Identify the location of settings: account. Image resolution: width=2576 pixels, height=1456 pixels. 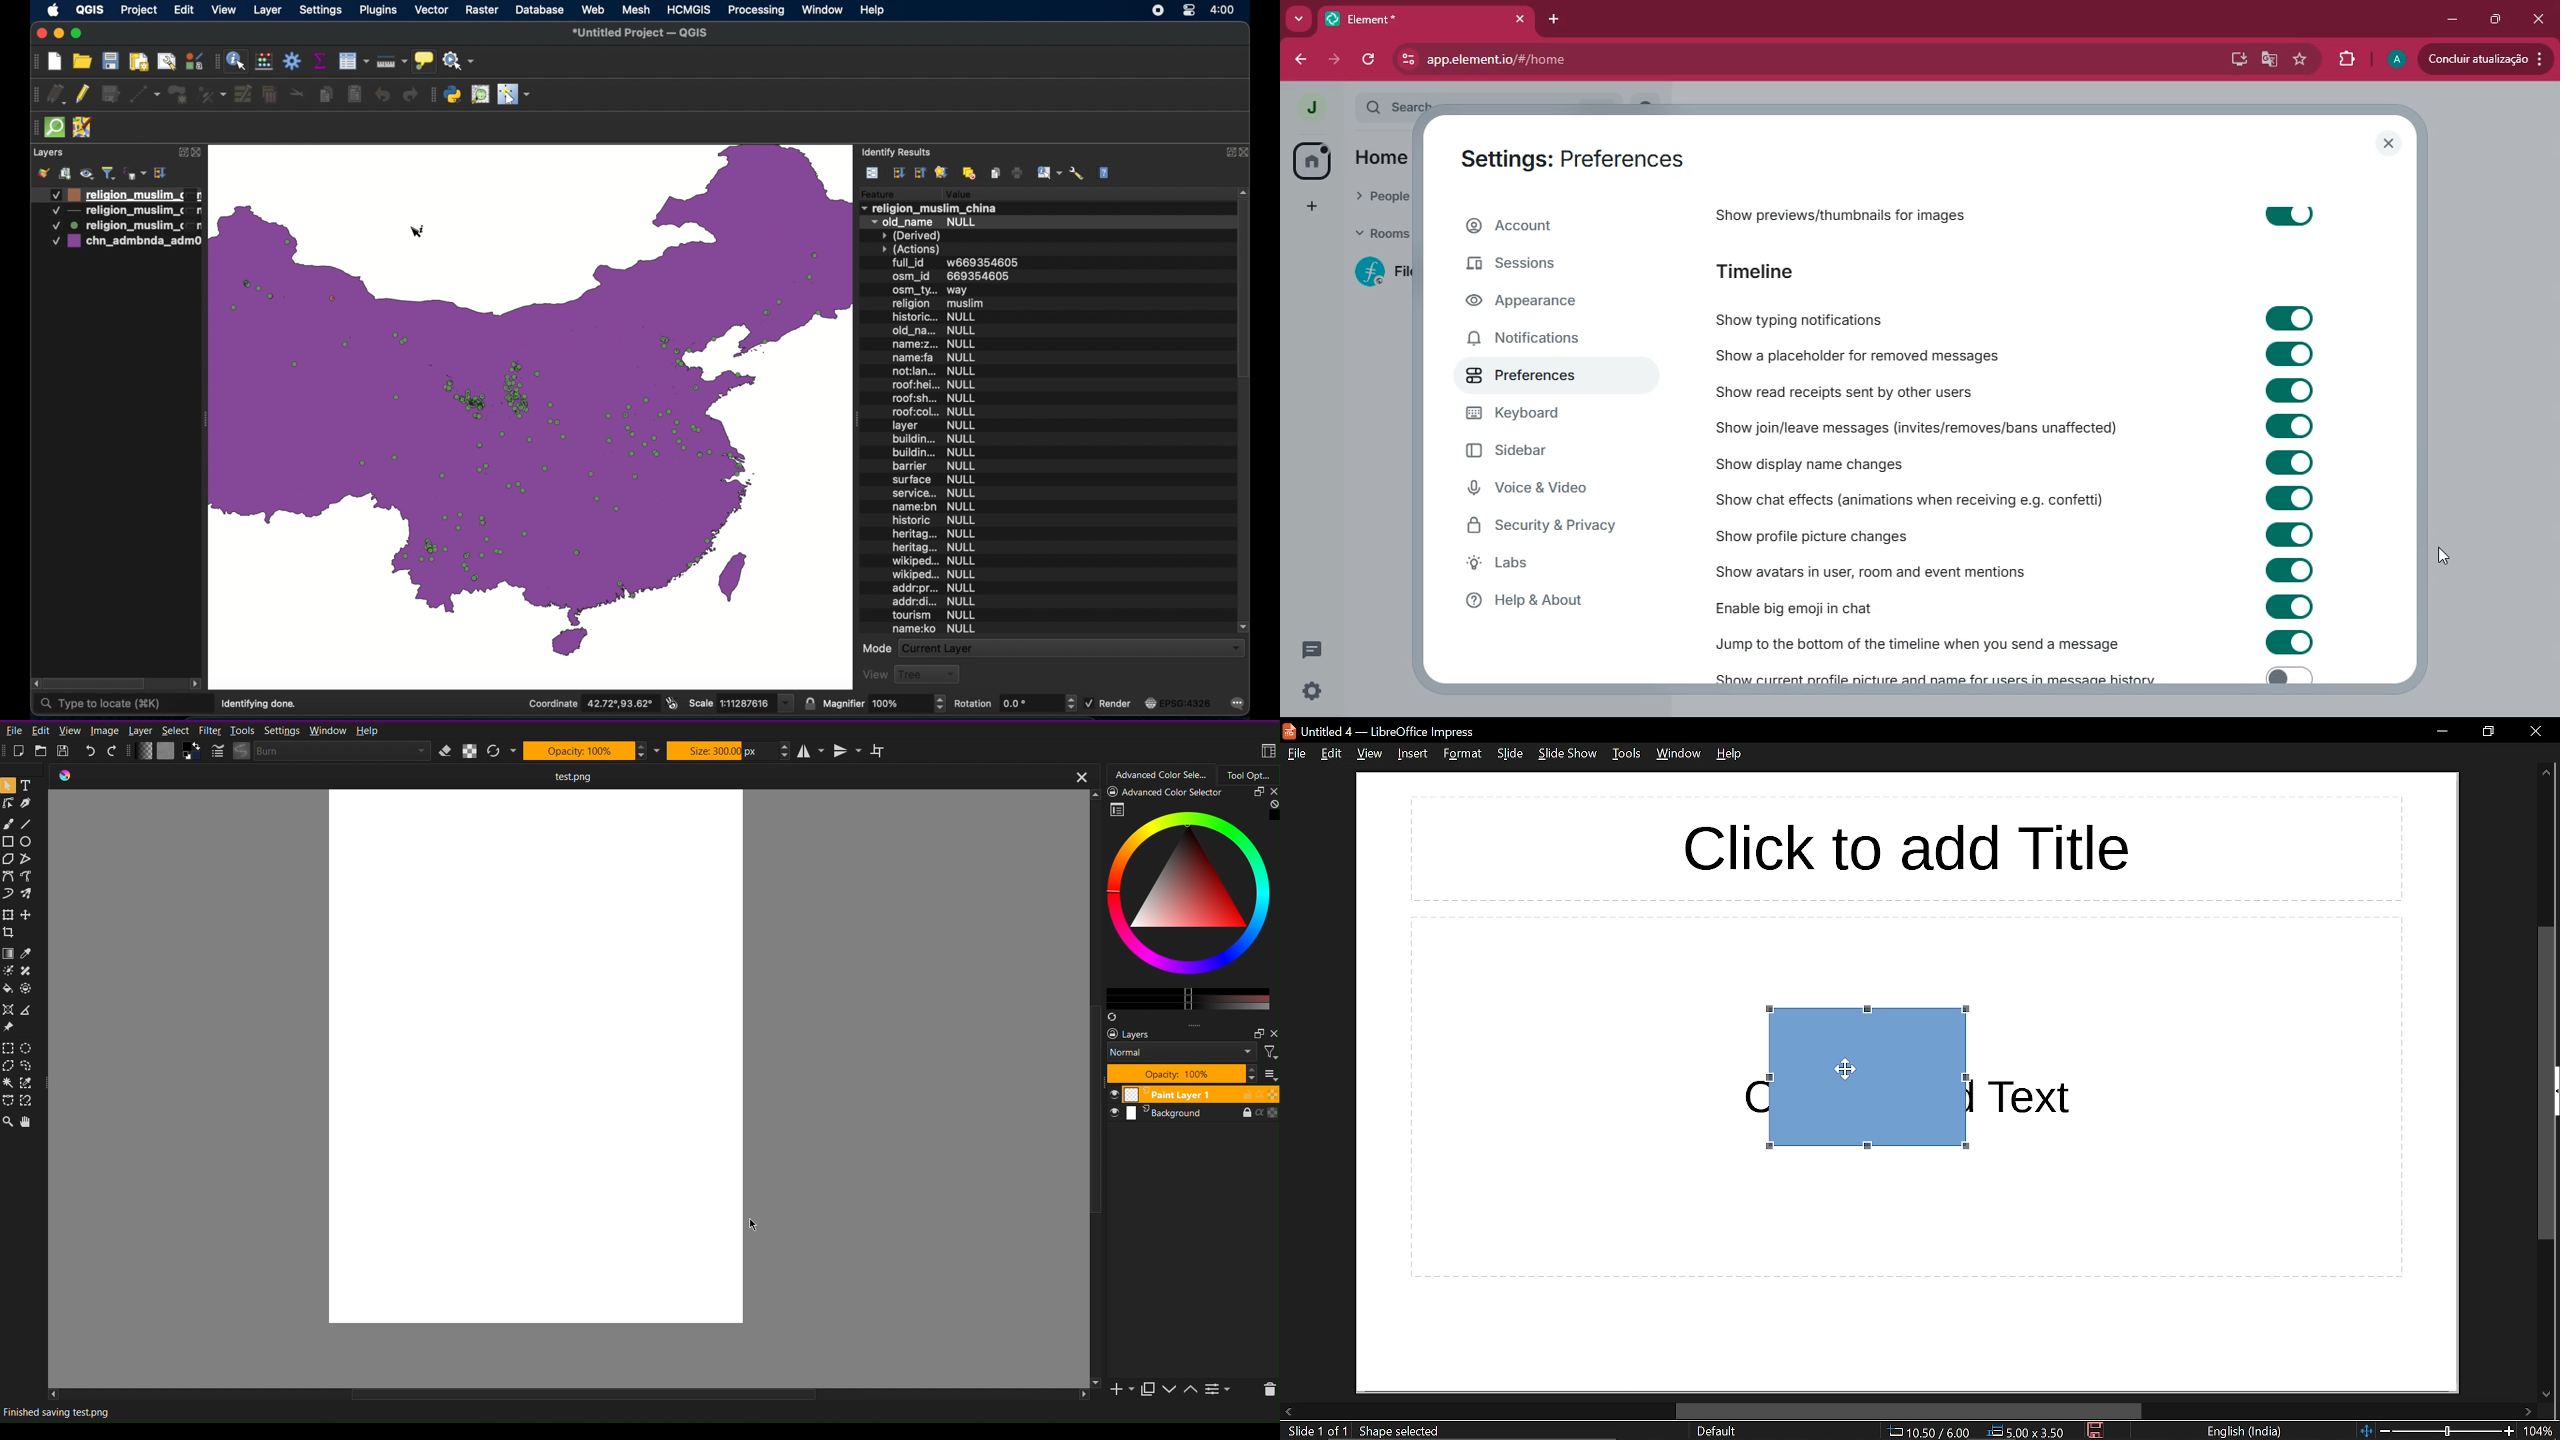
(1566, 162).